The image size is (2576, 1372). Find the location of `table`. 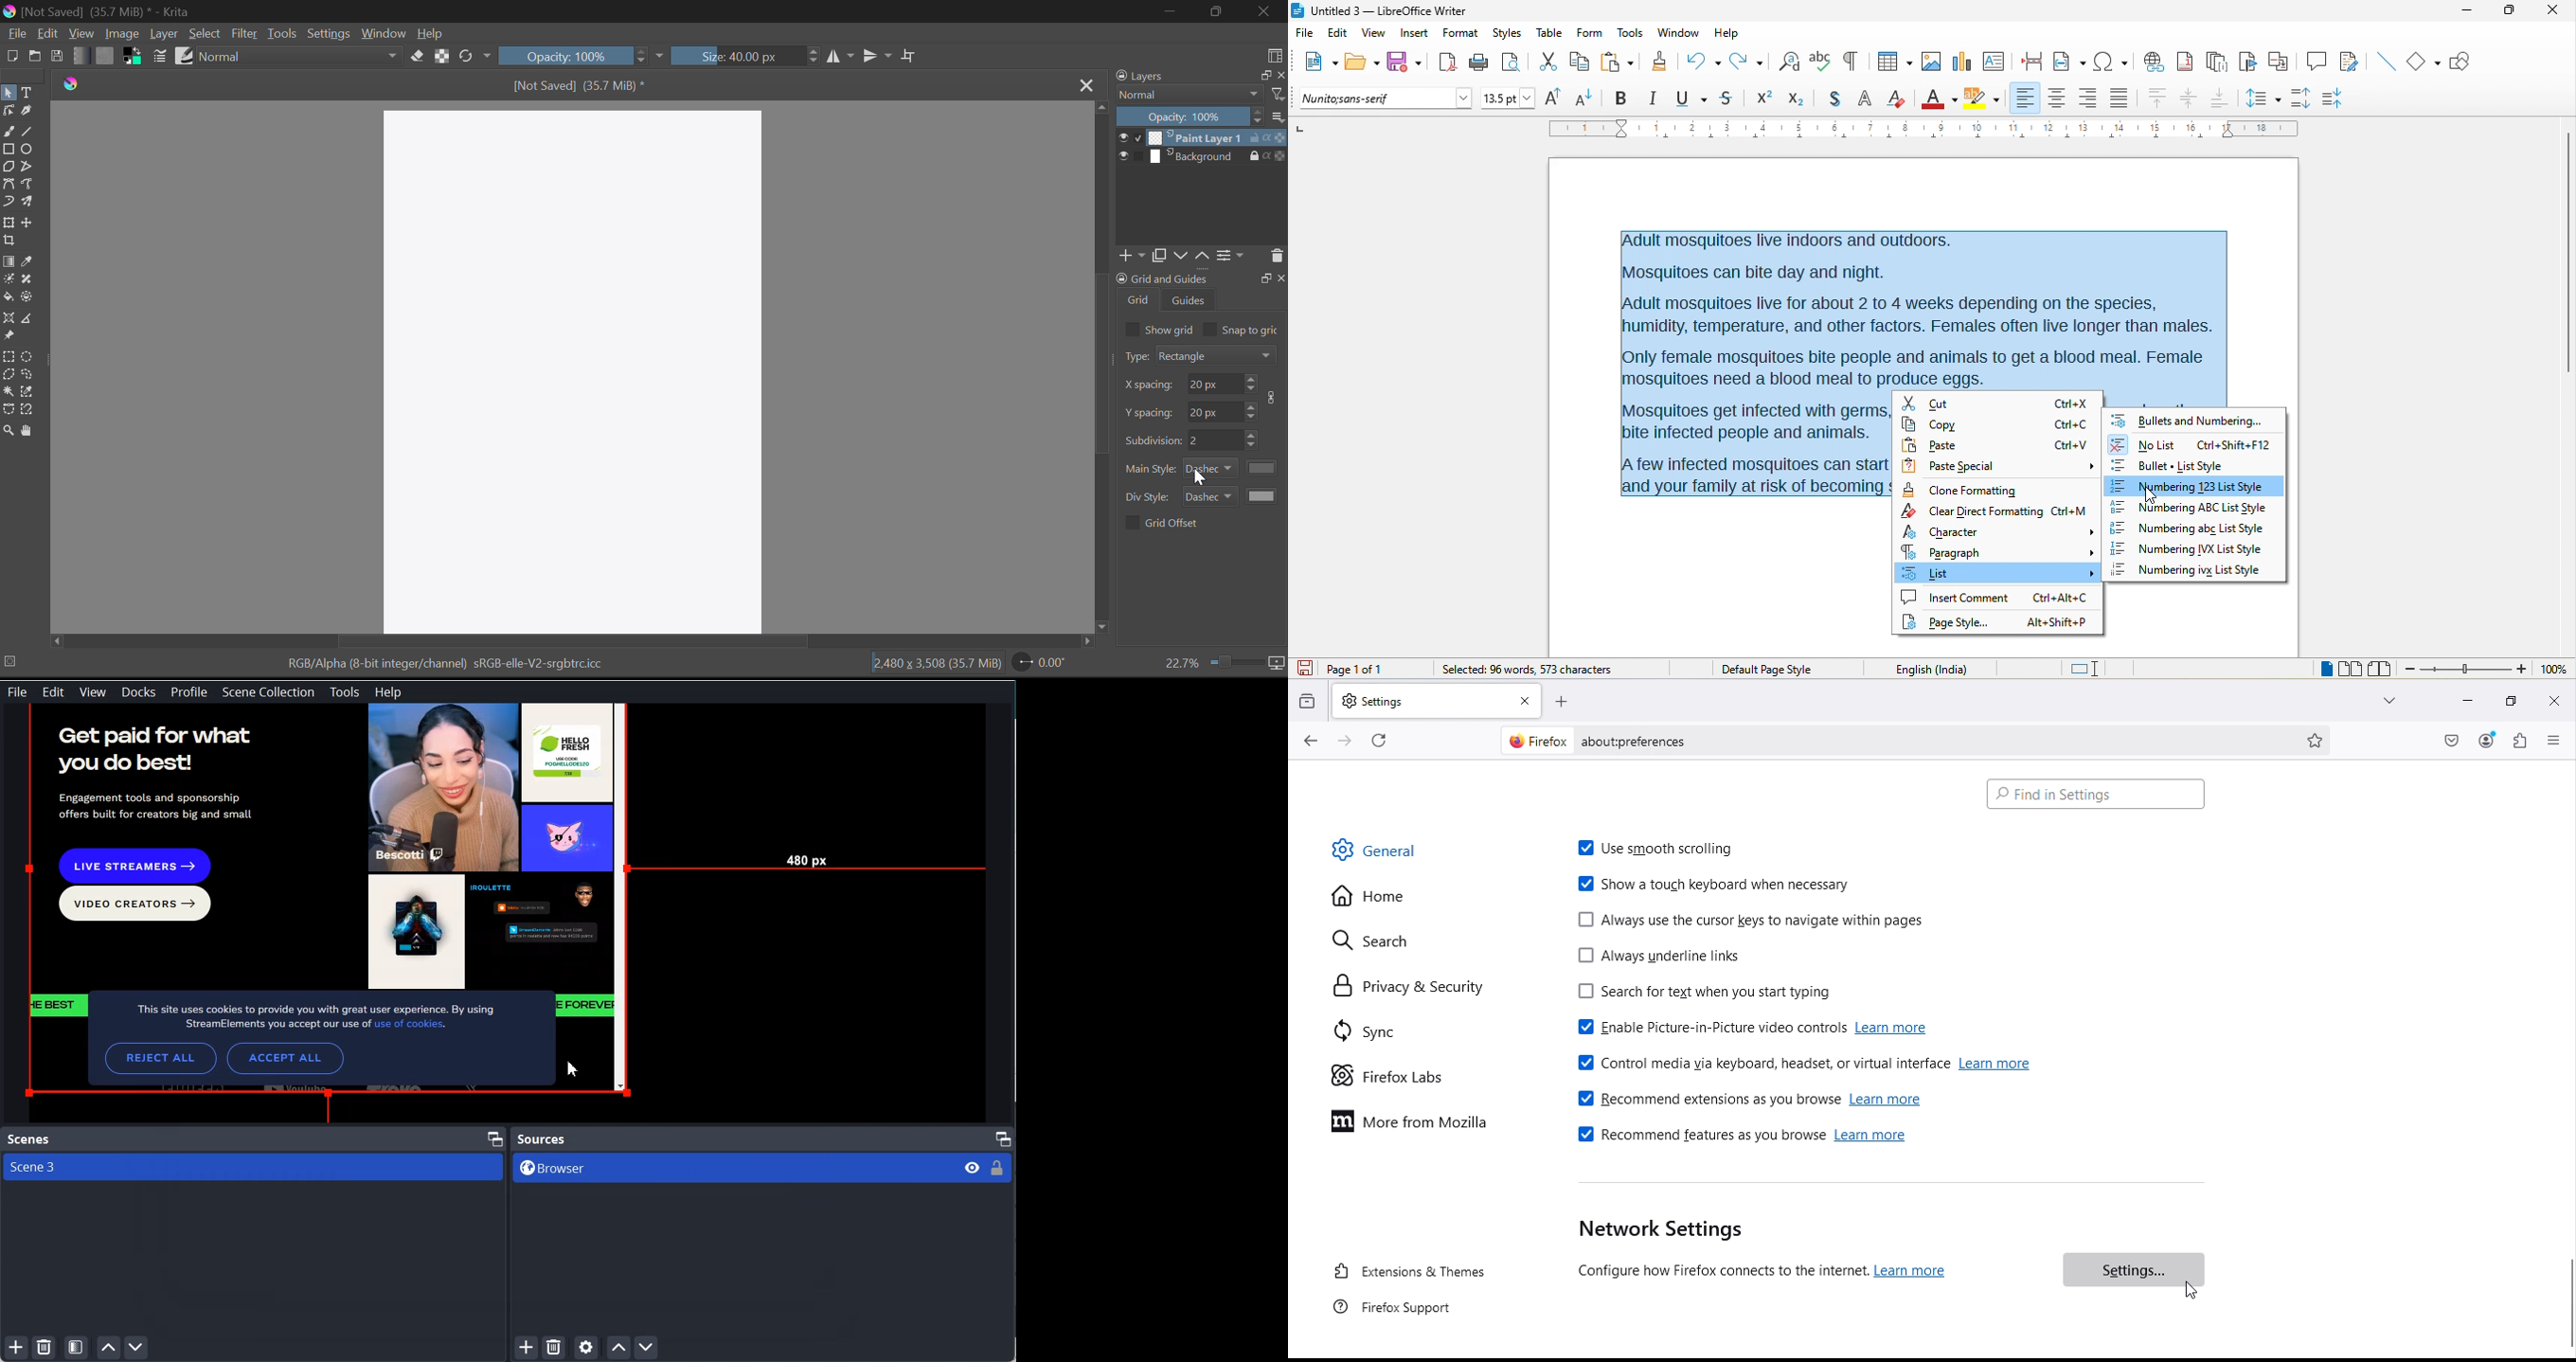

table is located at coordinates (1893, 59).